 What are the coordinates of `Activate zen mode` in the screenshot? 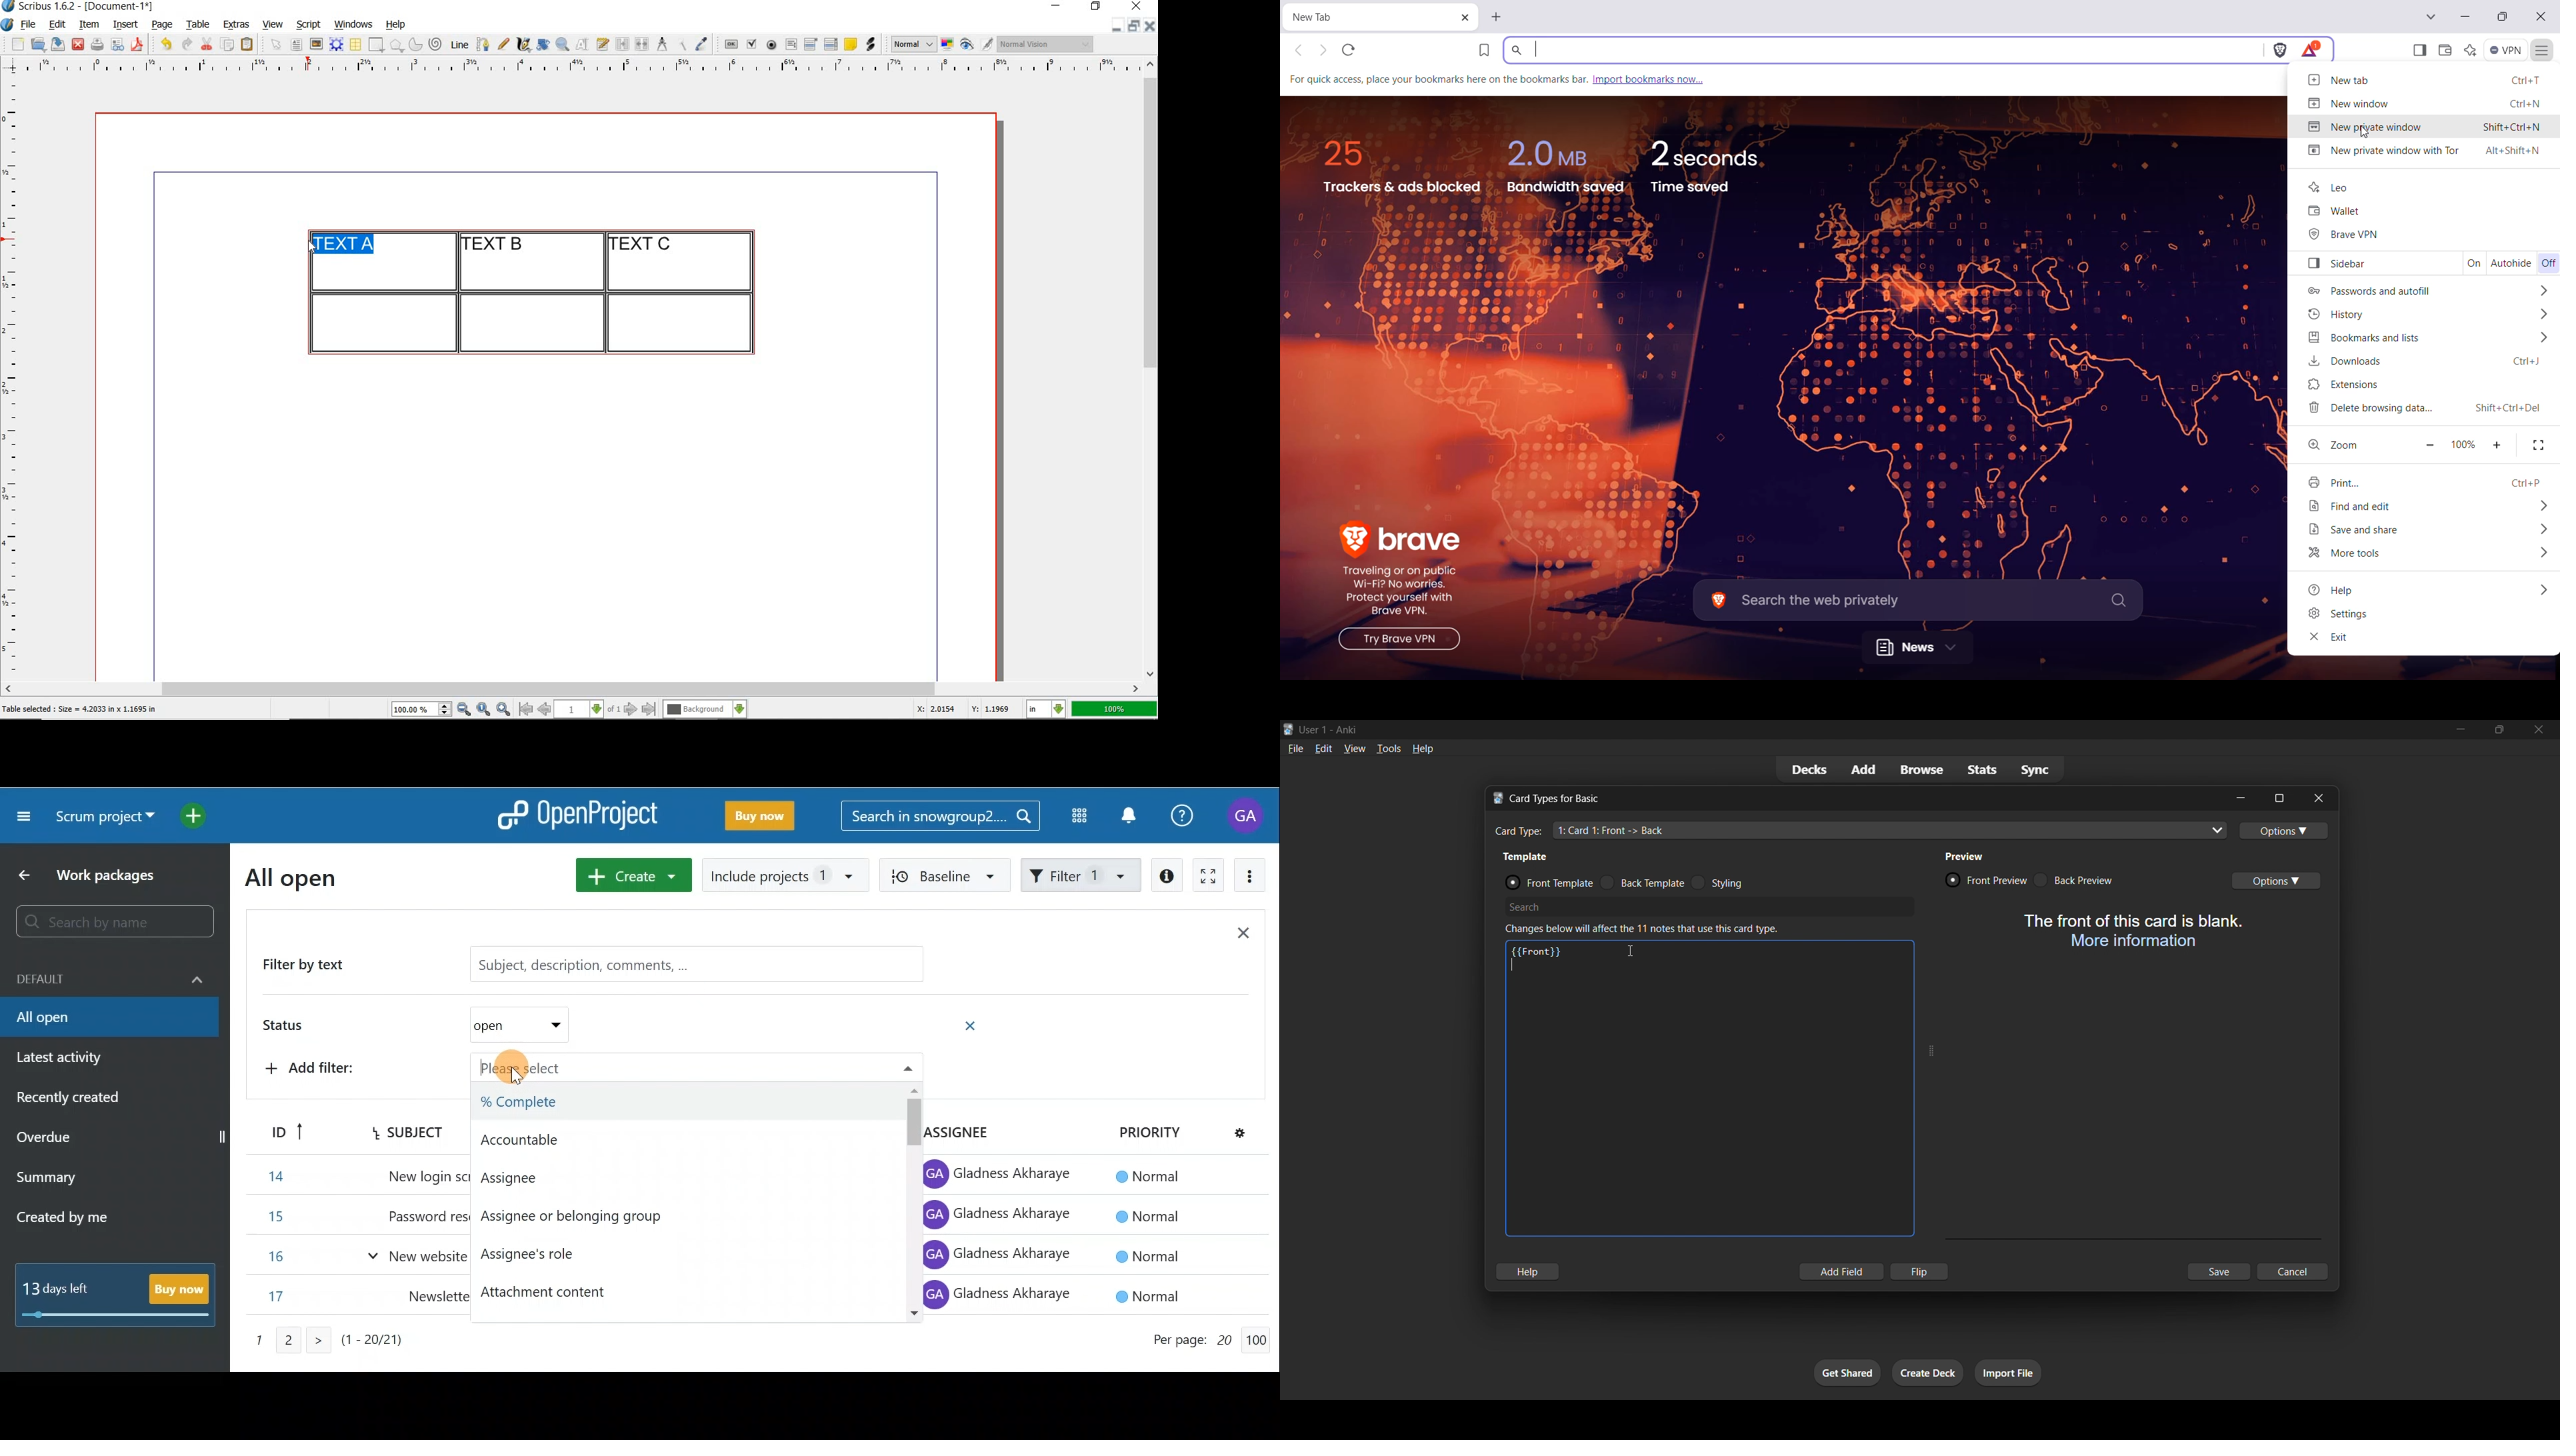 It's located at (1206, 877).